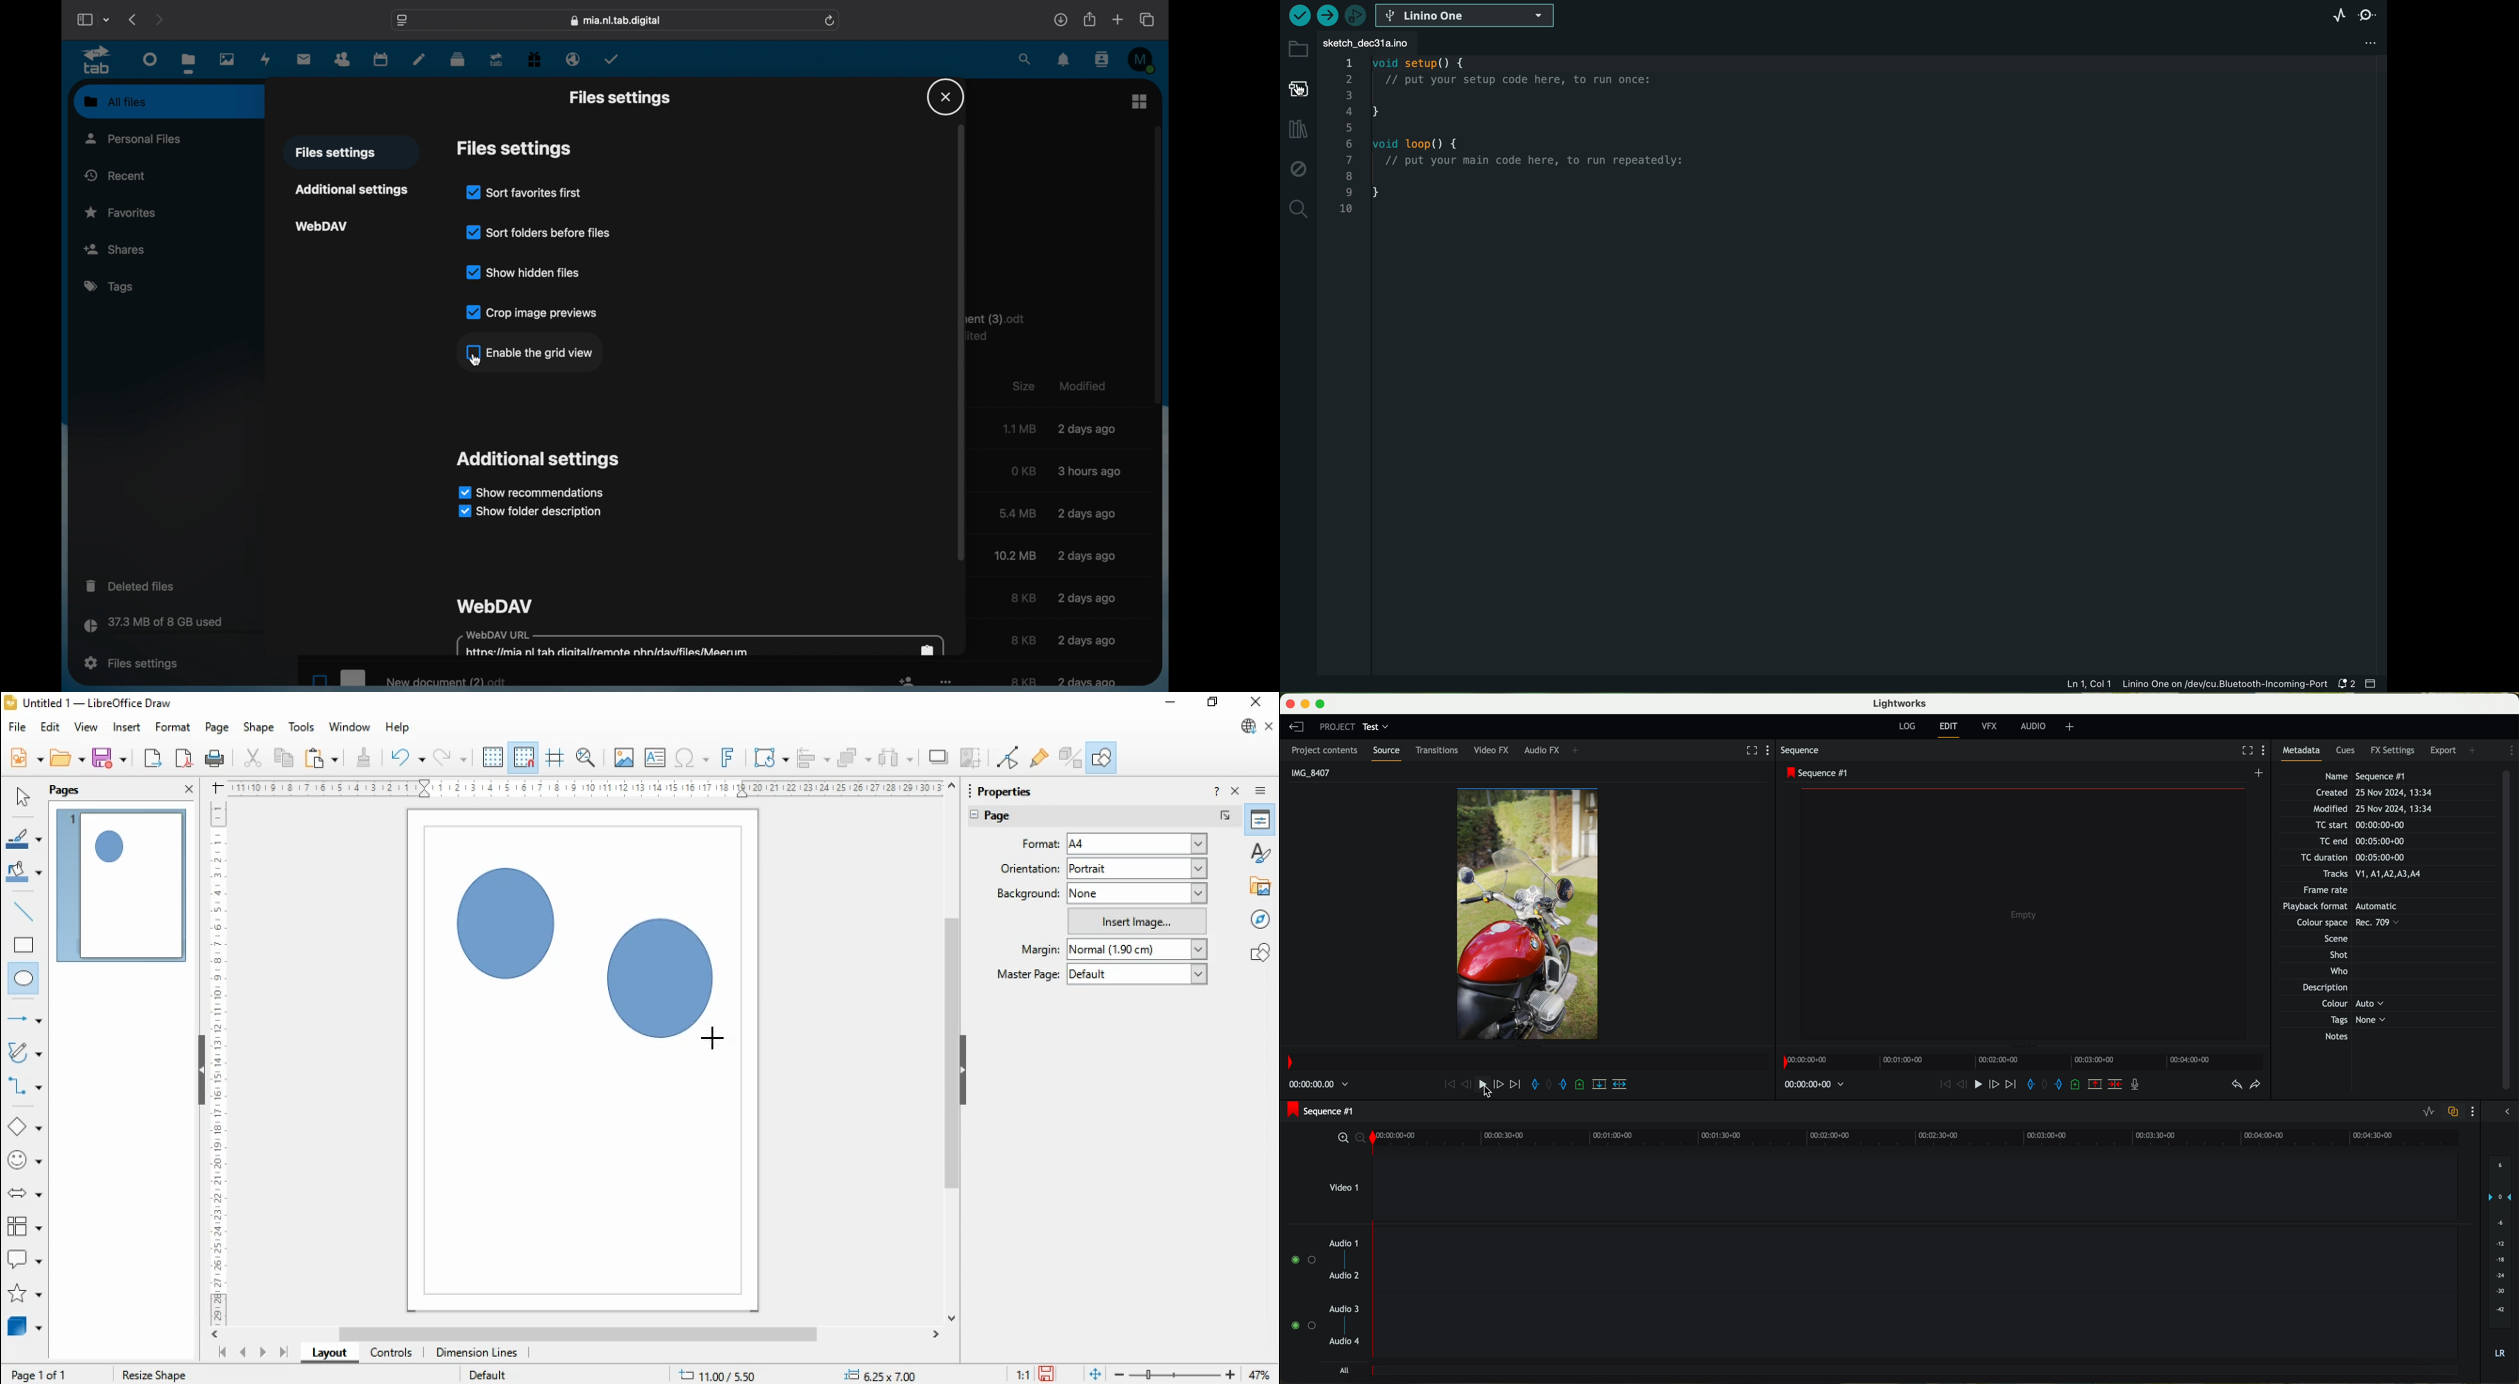 This screenshot has height=1400, width=2520. I want to click on insert, so click(126, 728).